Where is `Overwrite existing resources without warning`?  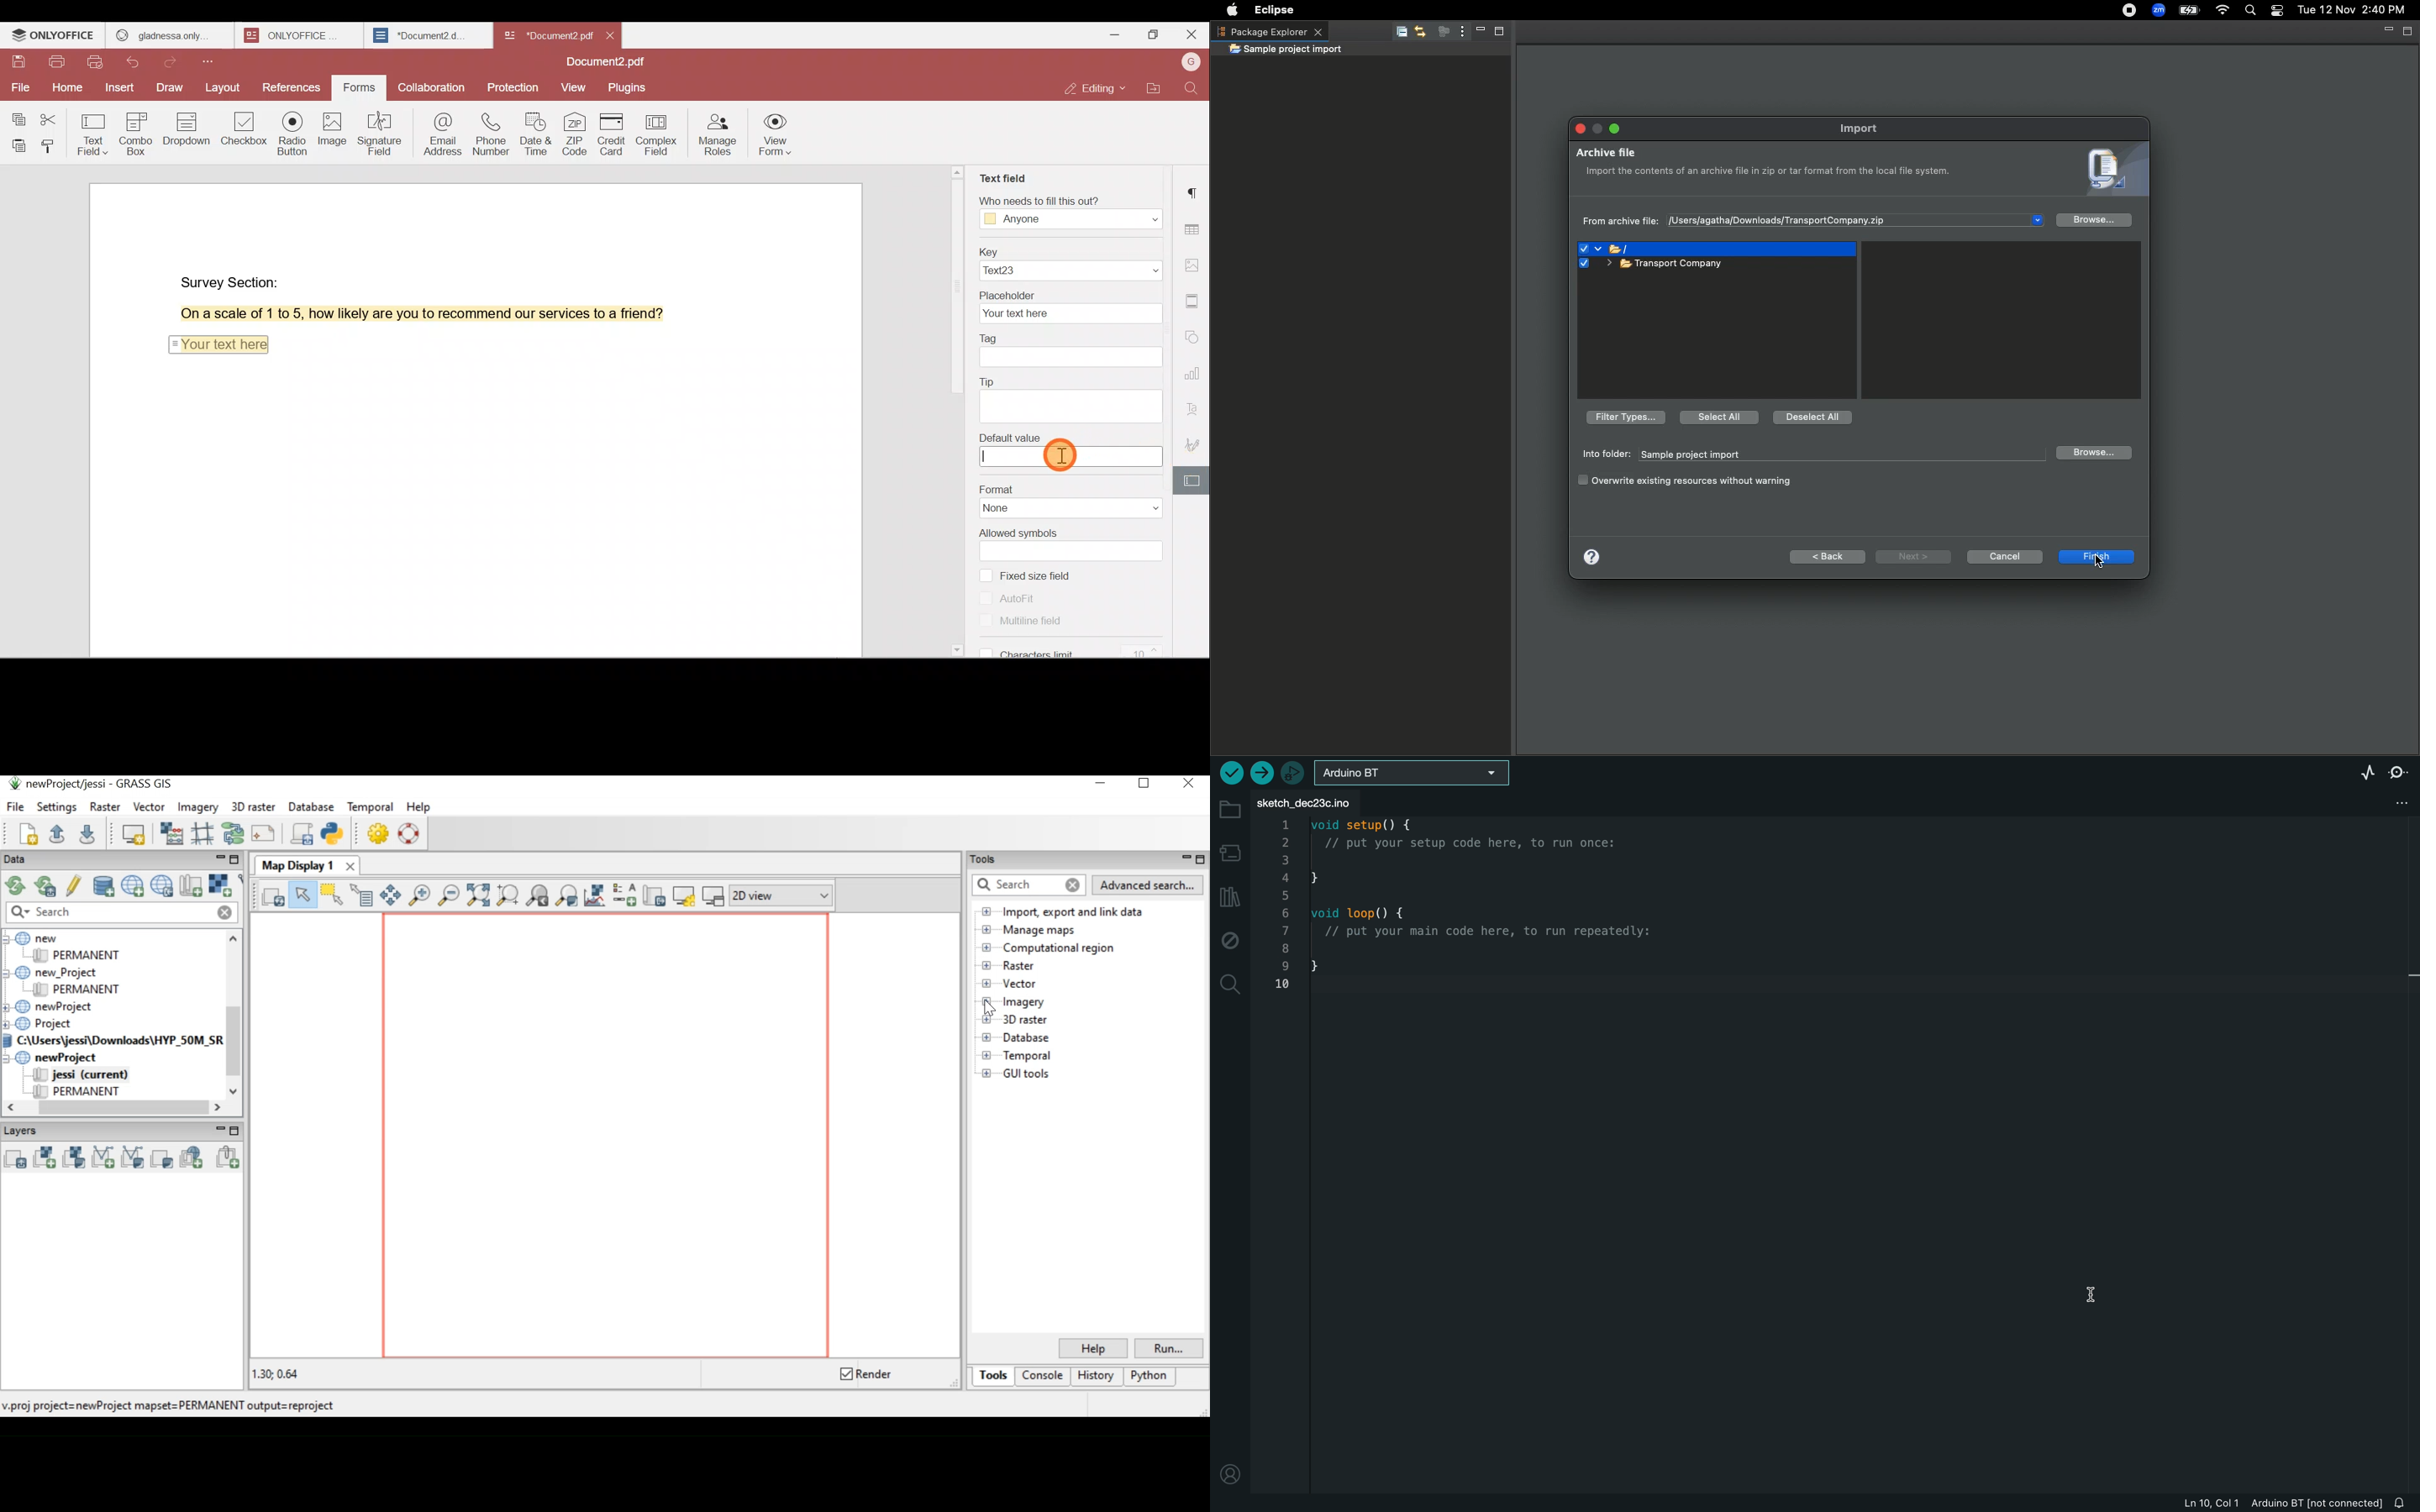
Overwrite existing resources without warning is located at coordinates (1687, 480).